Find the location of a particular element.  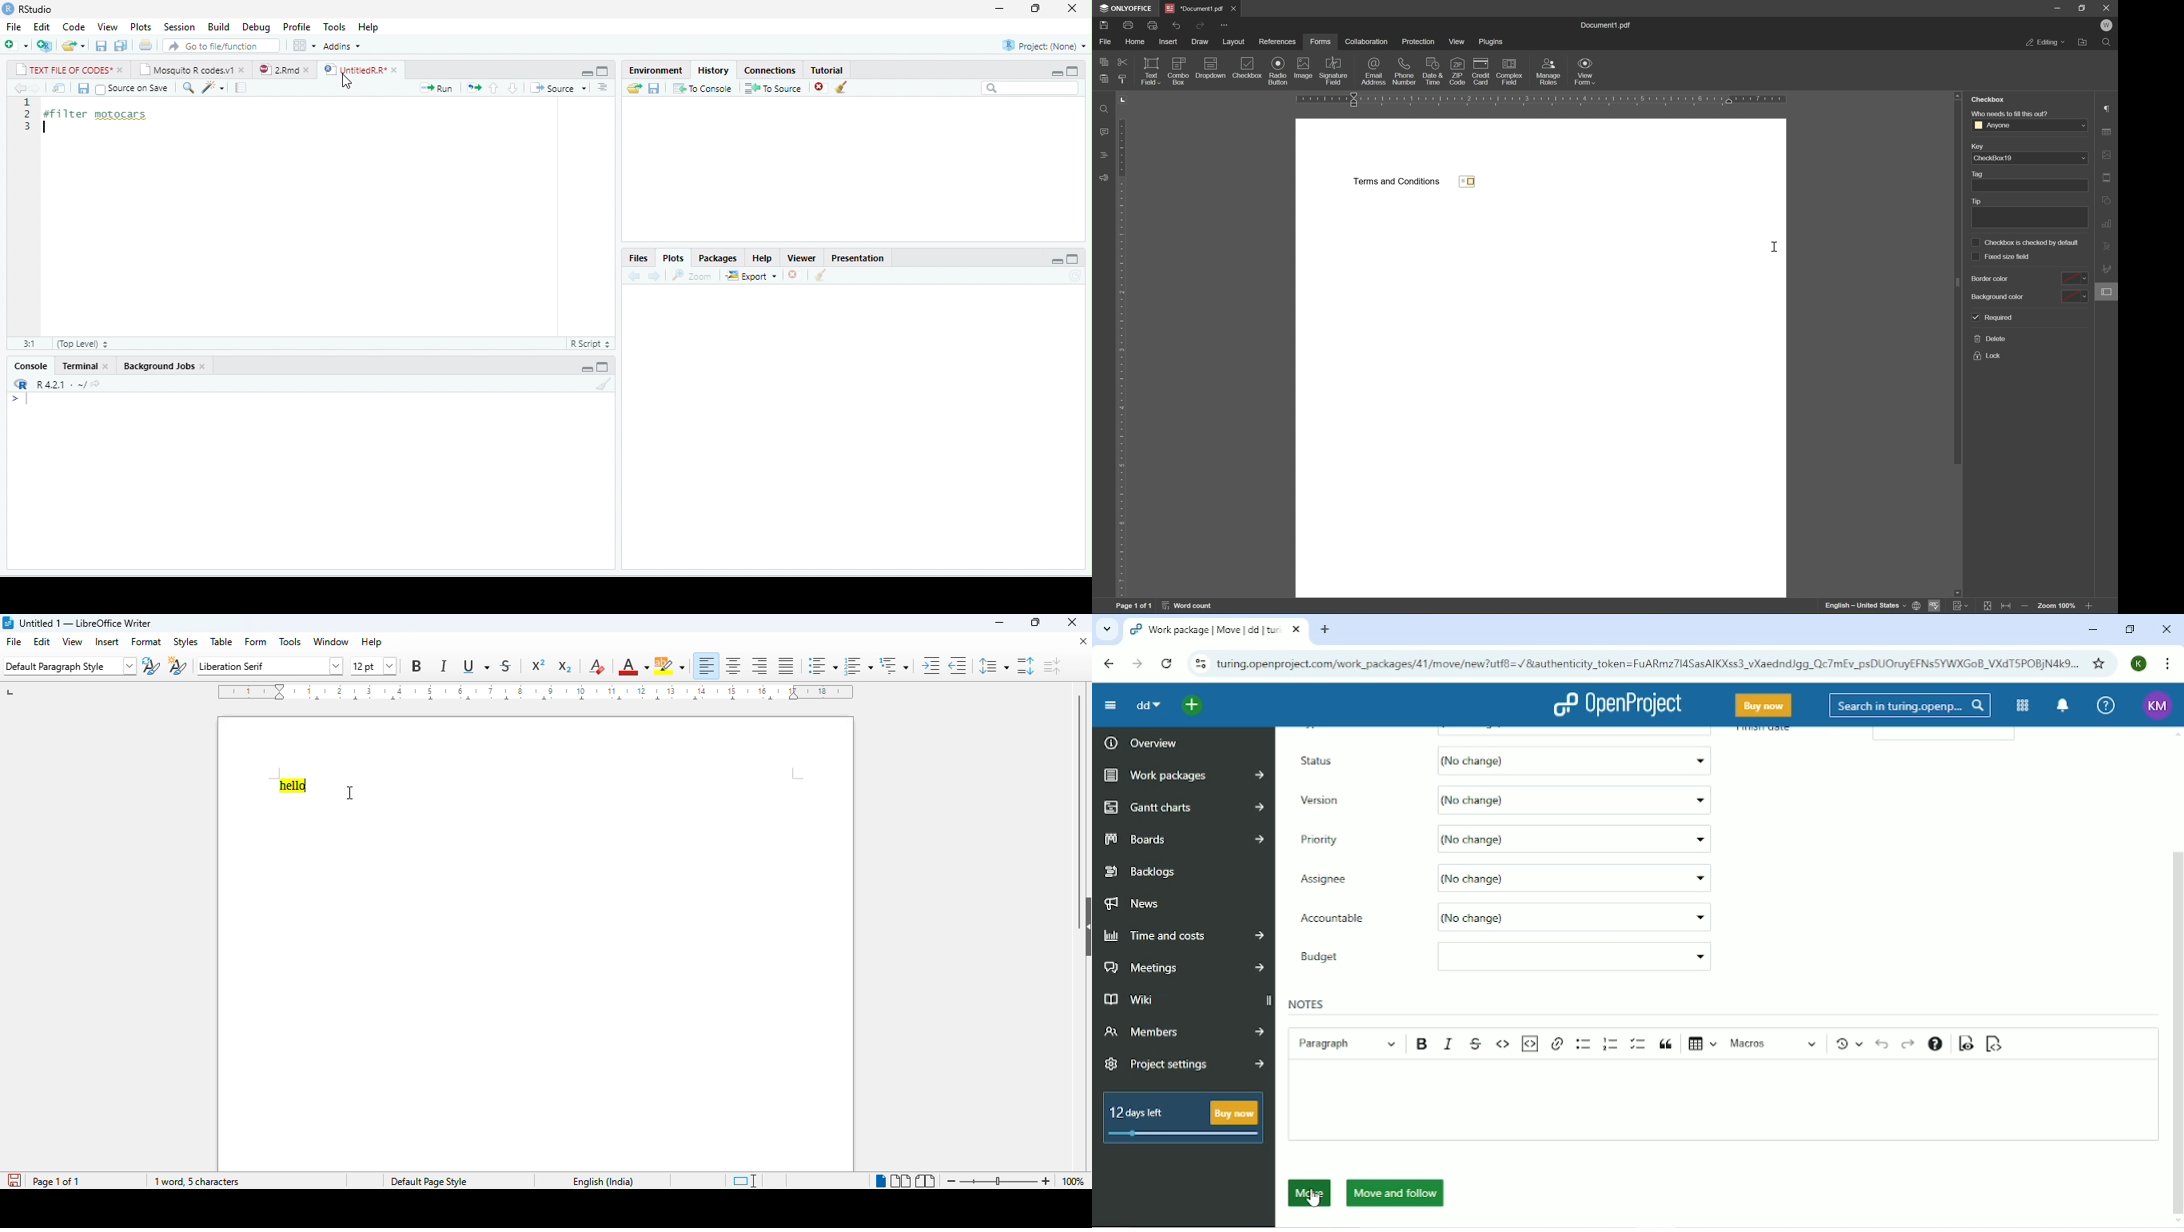

2.Rmd is located at coordinates (278, 70).